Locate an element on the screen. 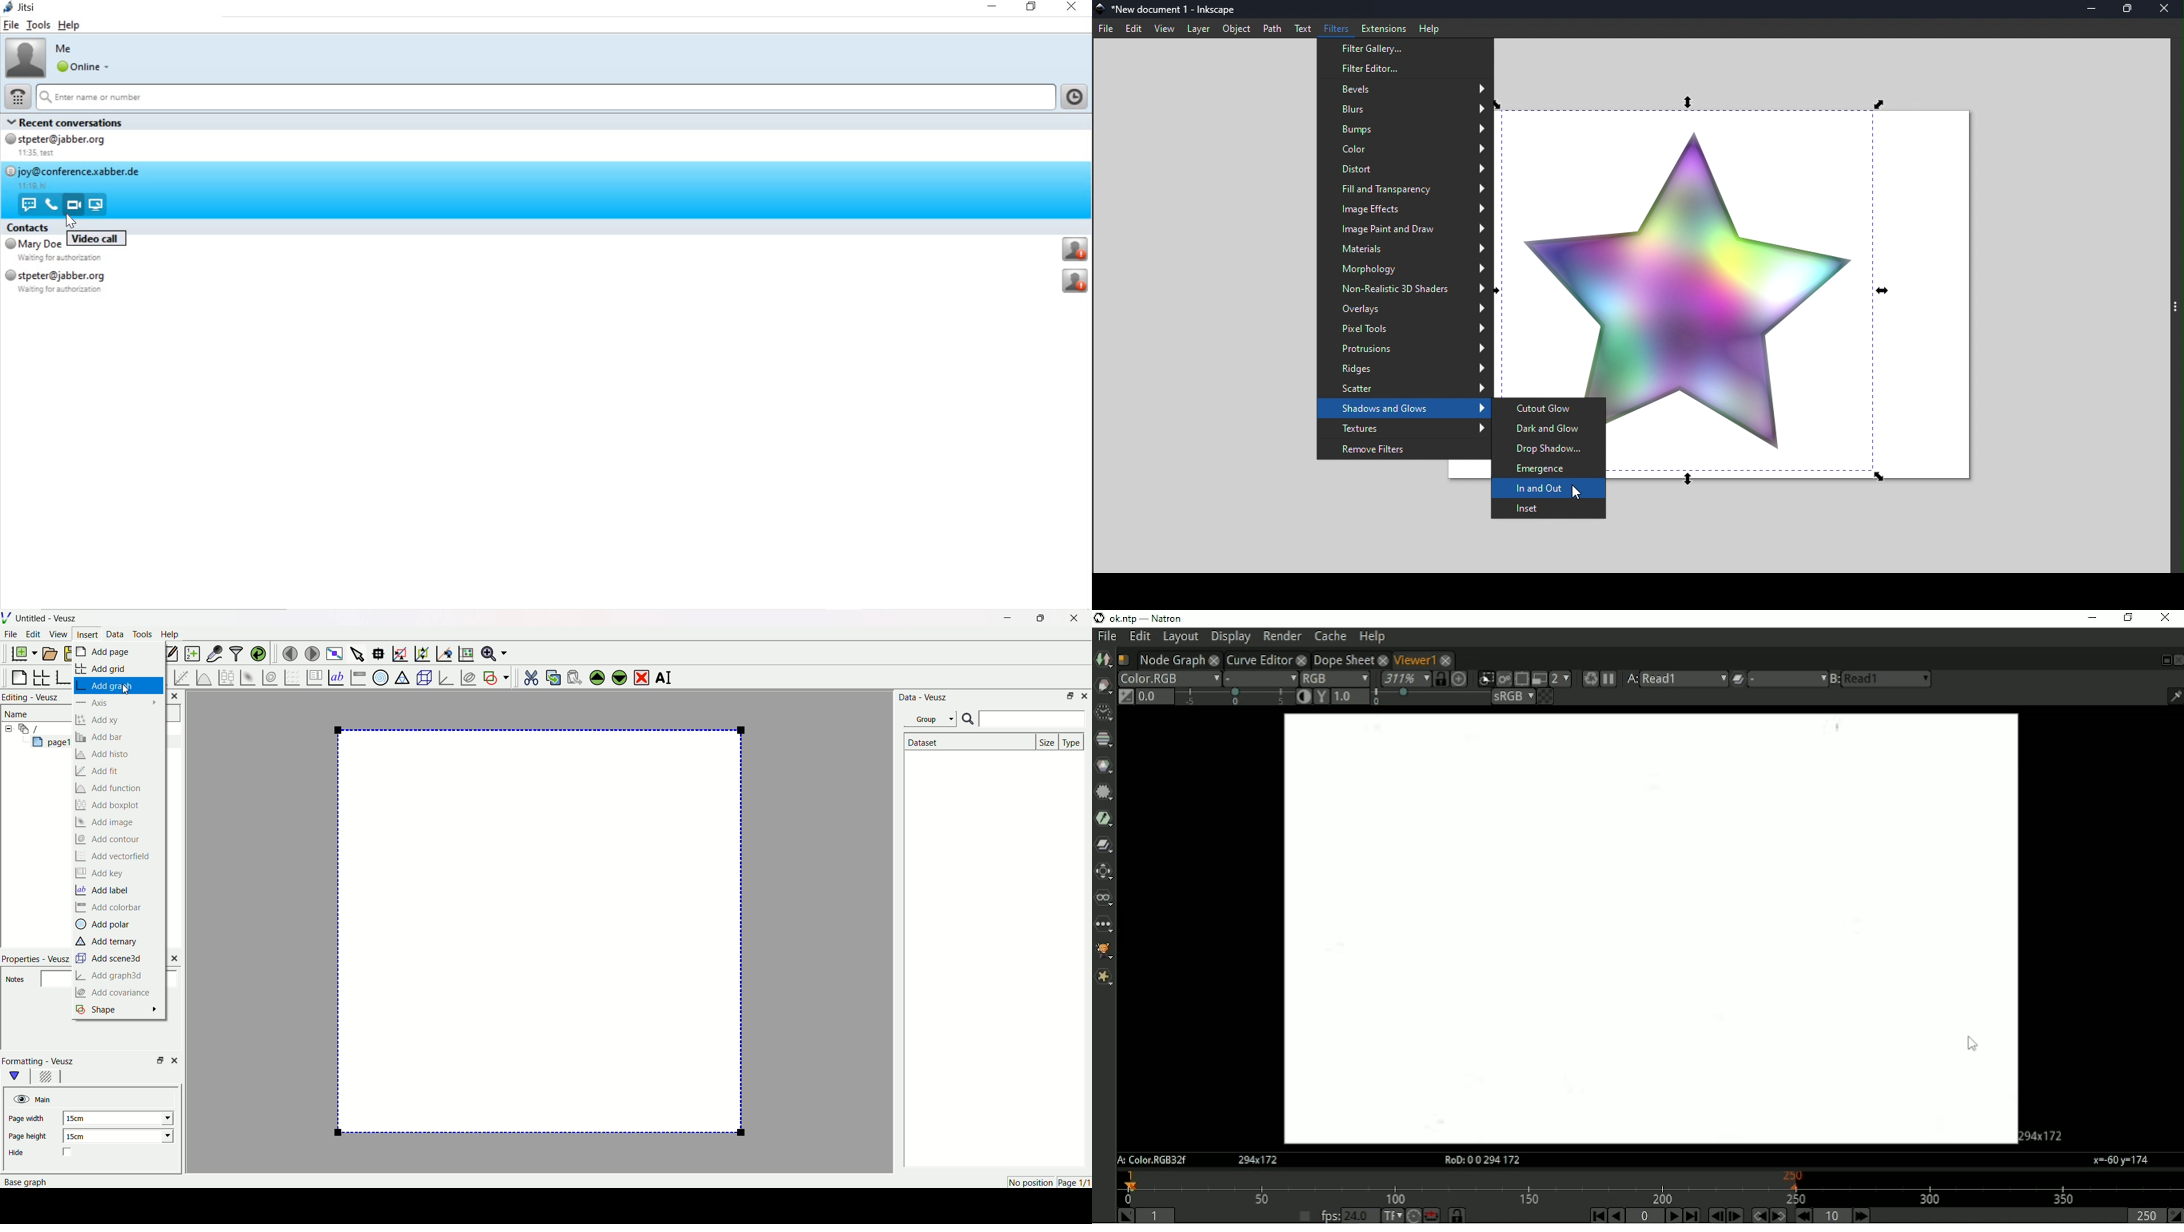 The height and width of the screenshot is (1232, 2184).  show call history is located at coordinates (1076, 97).